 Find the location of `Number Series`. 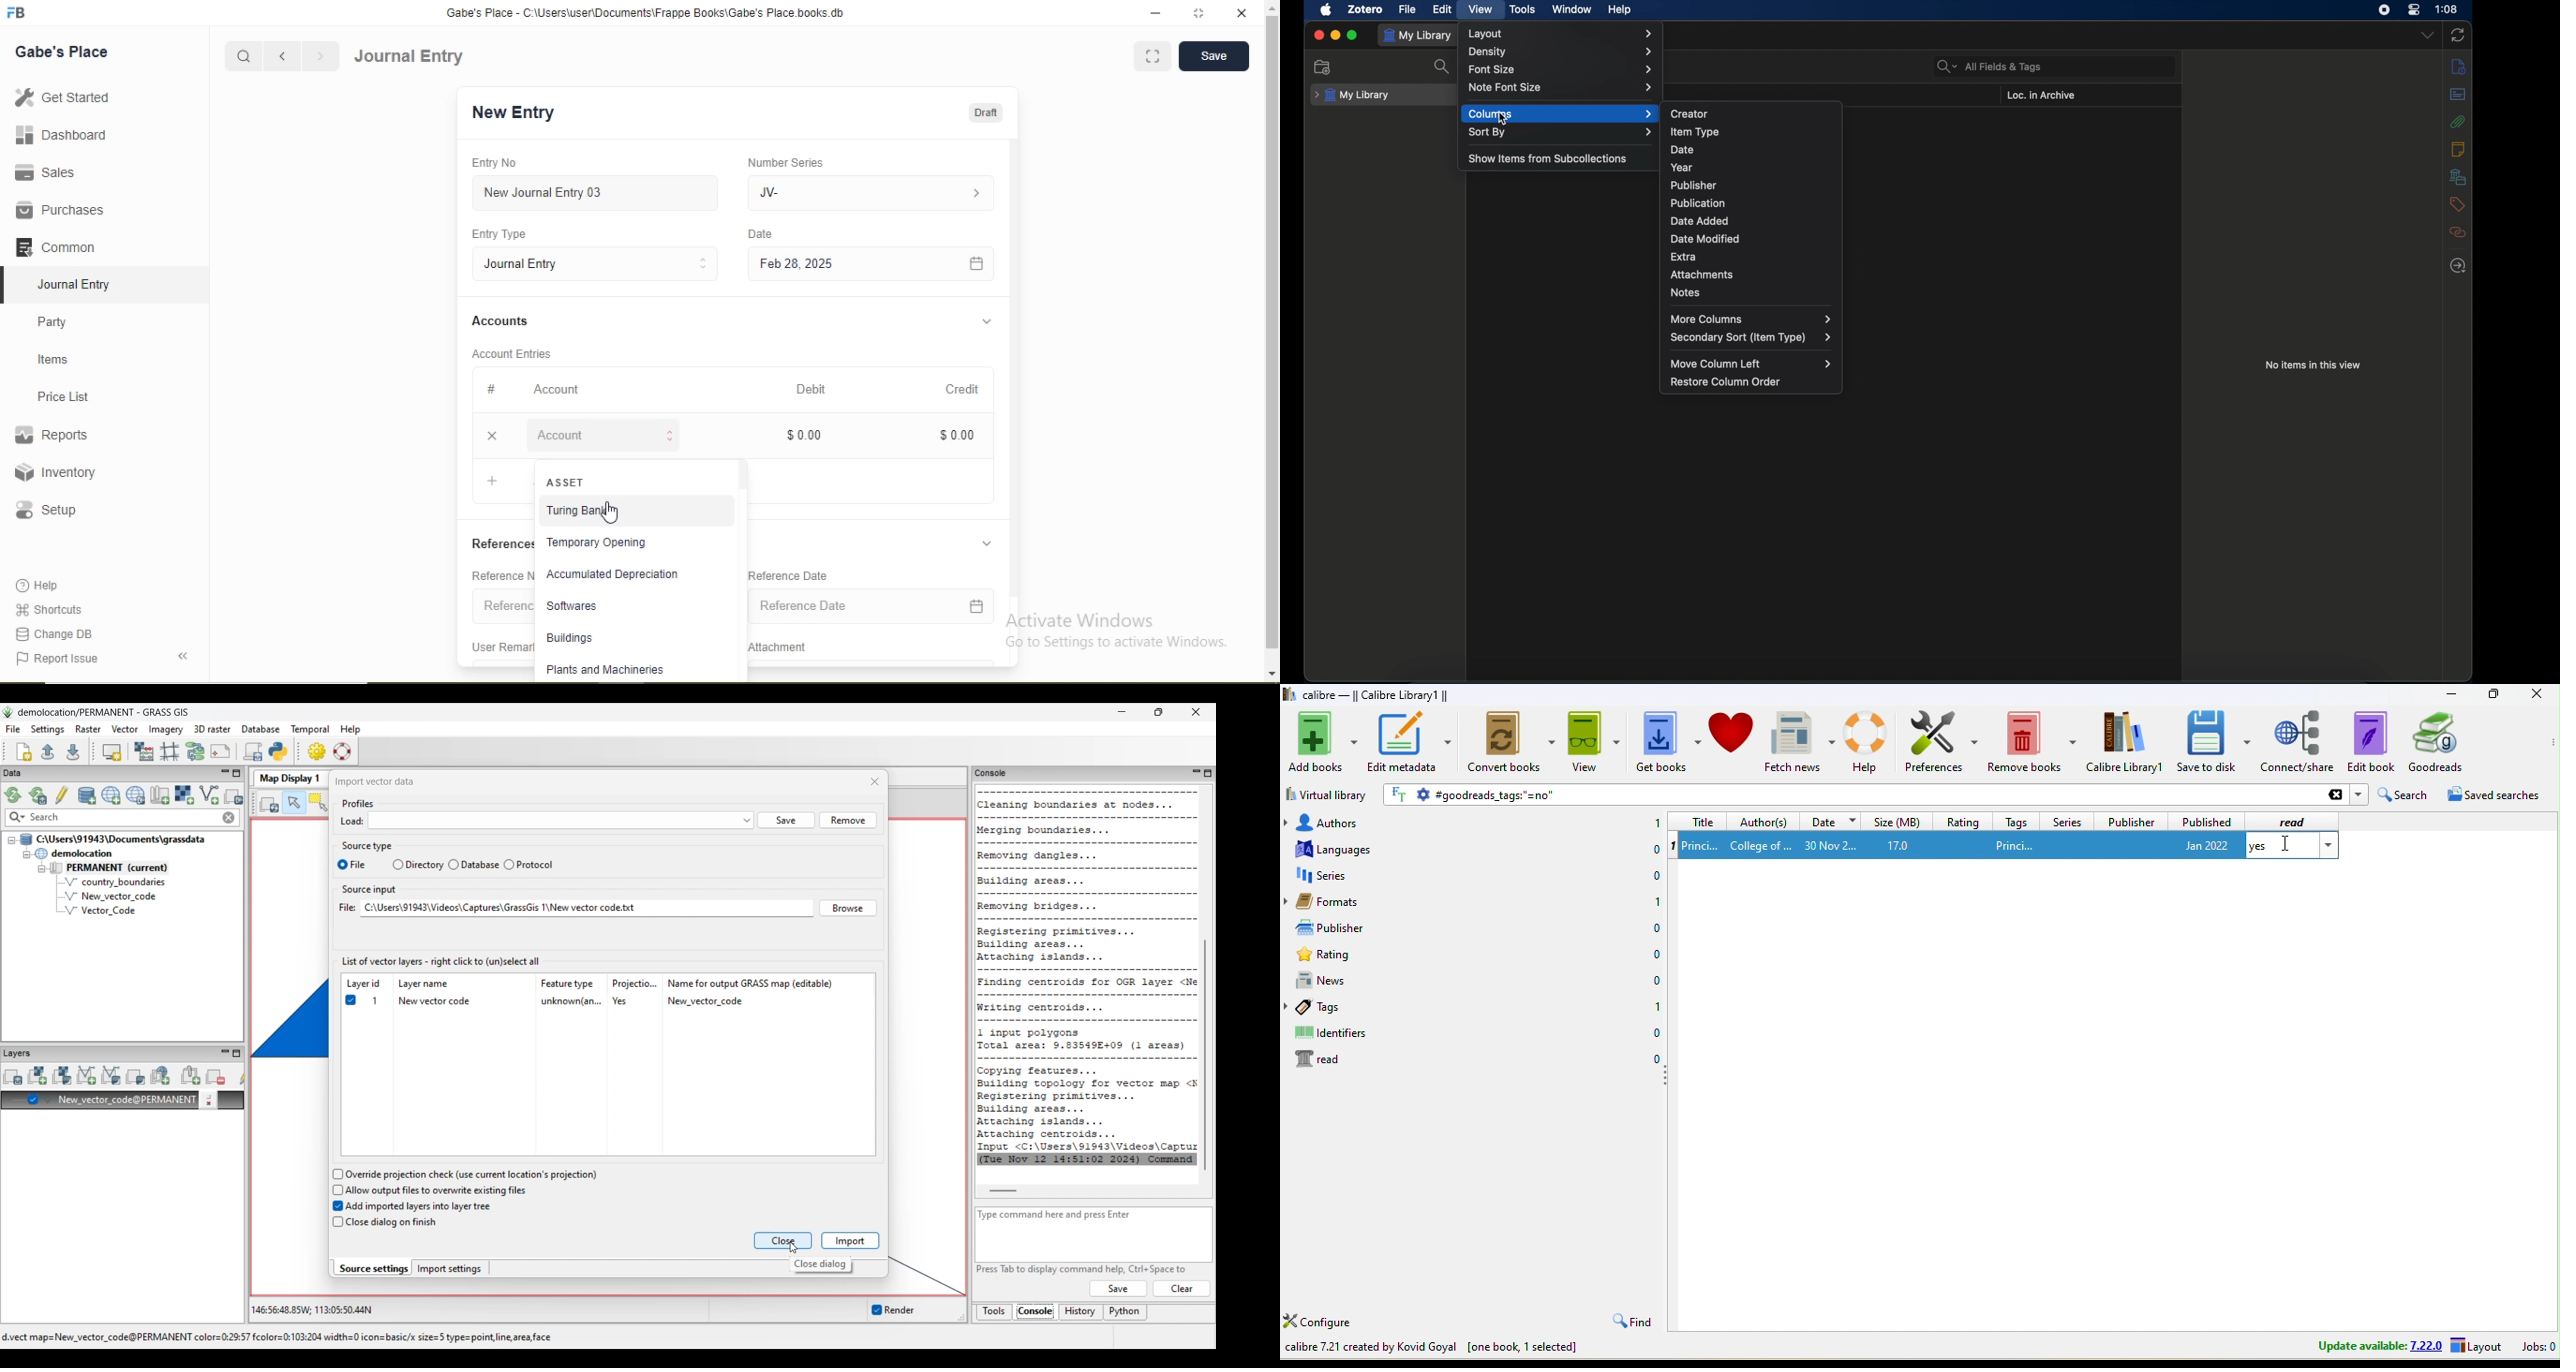

Number Series is located at coordinates (787, 162).